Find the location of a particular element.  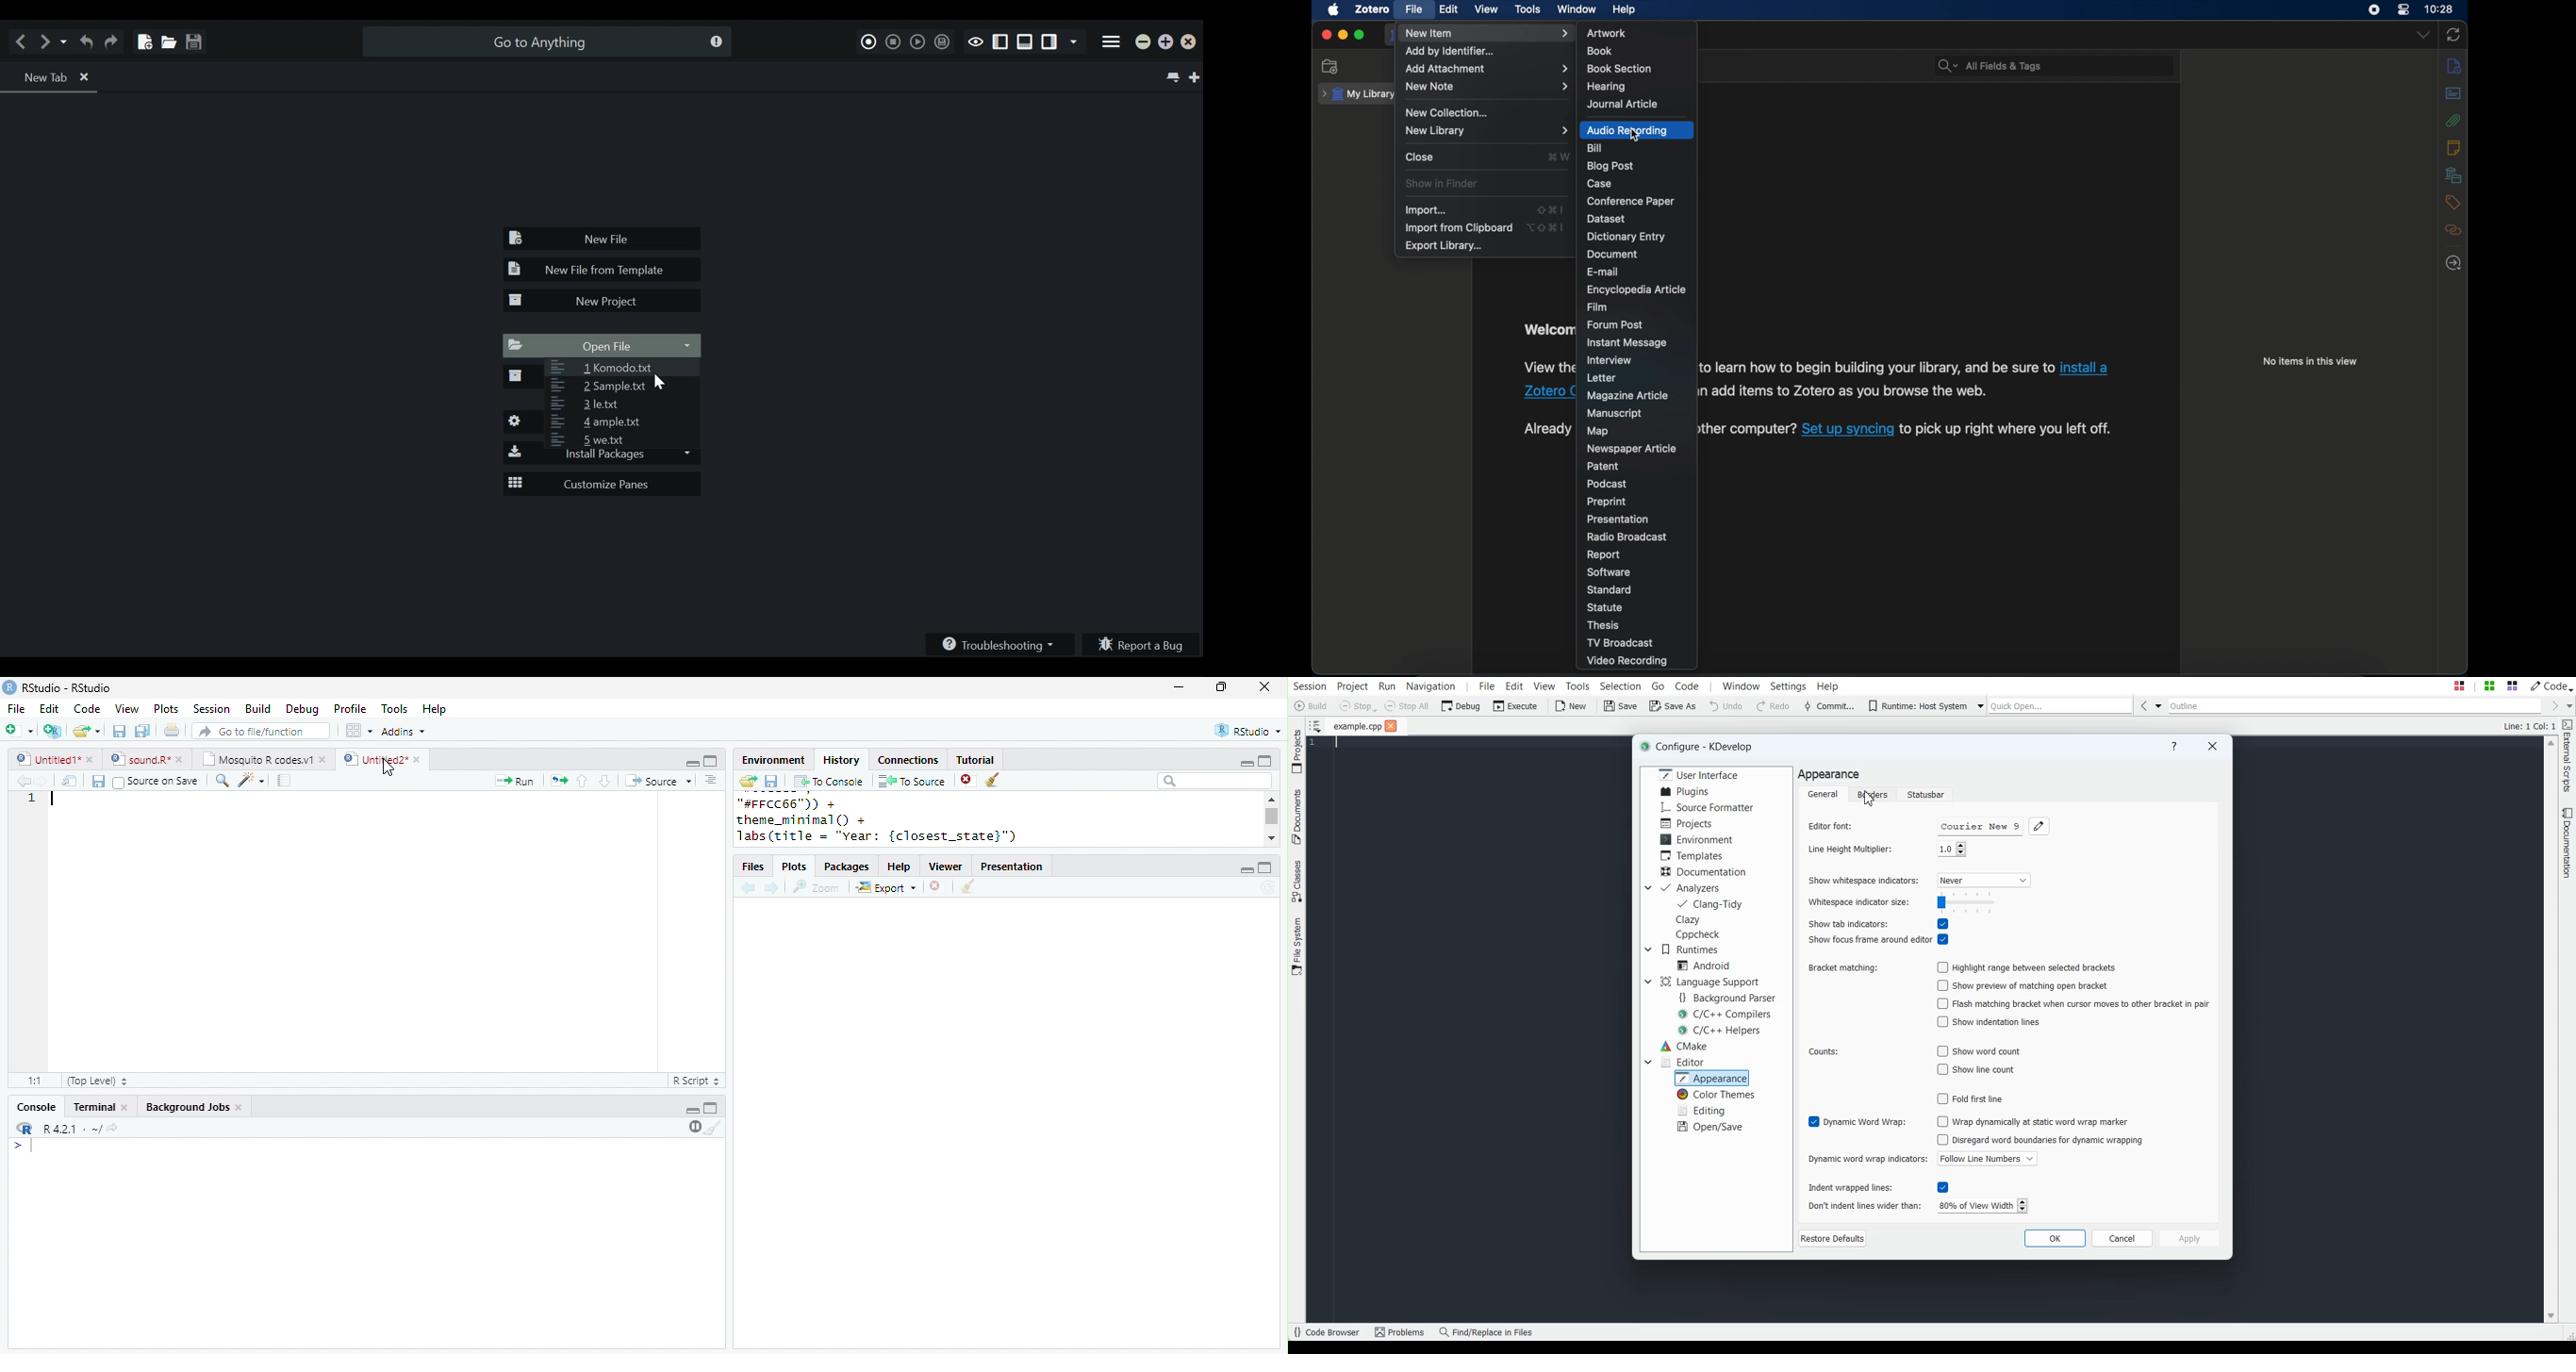

search bar is located at coordinates (1214, 780).